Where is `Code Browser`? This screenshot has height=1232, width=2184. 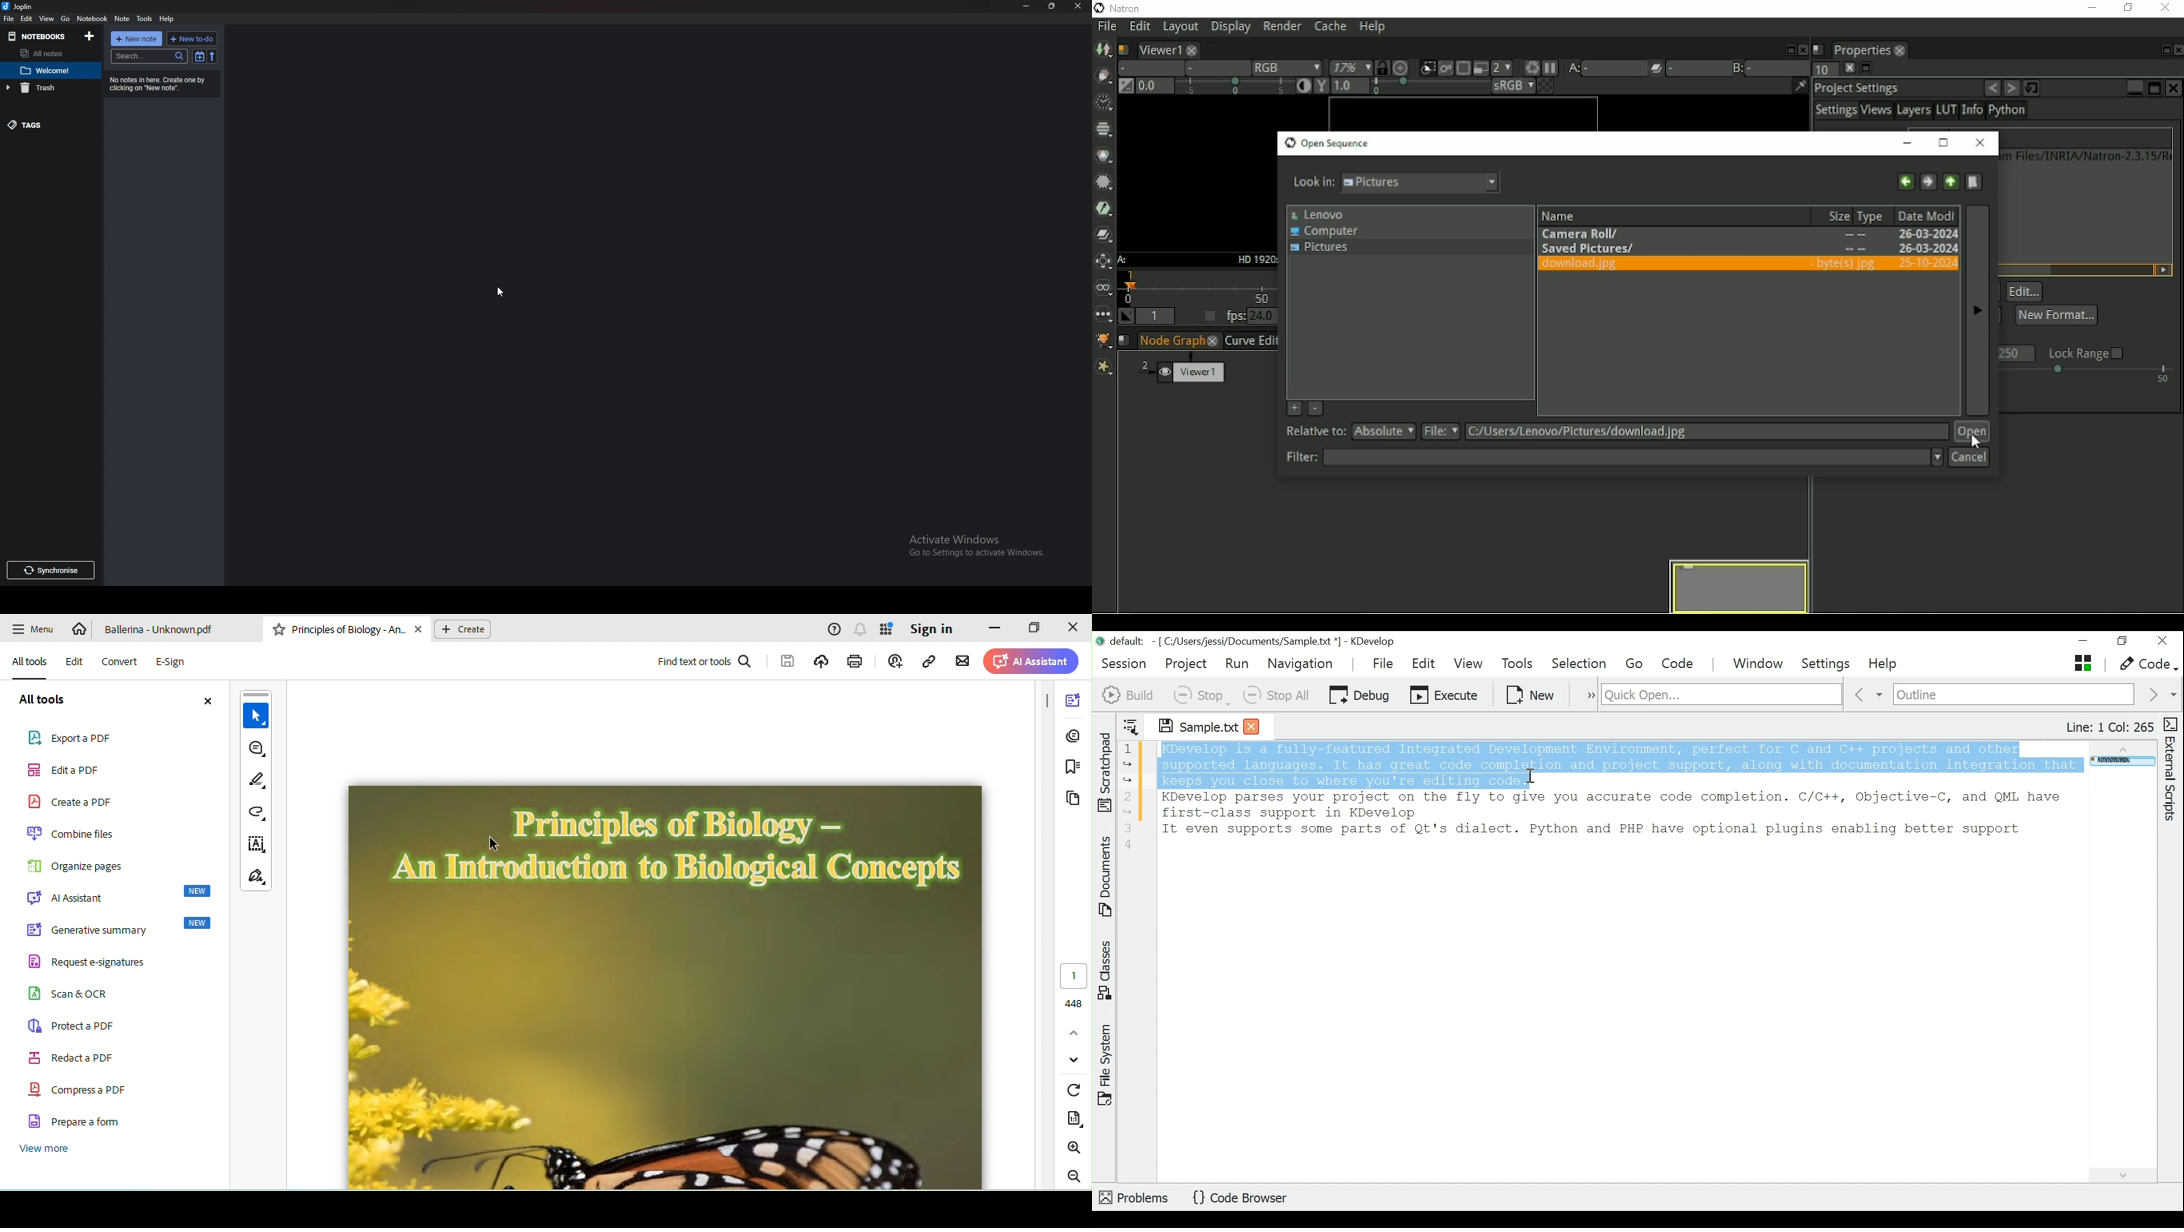
Code Browser is located at coordinates (1244, 1198).